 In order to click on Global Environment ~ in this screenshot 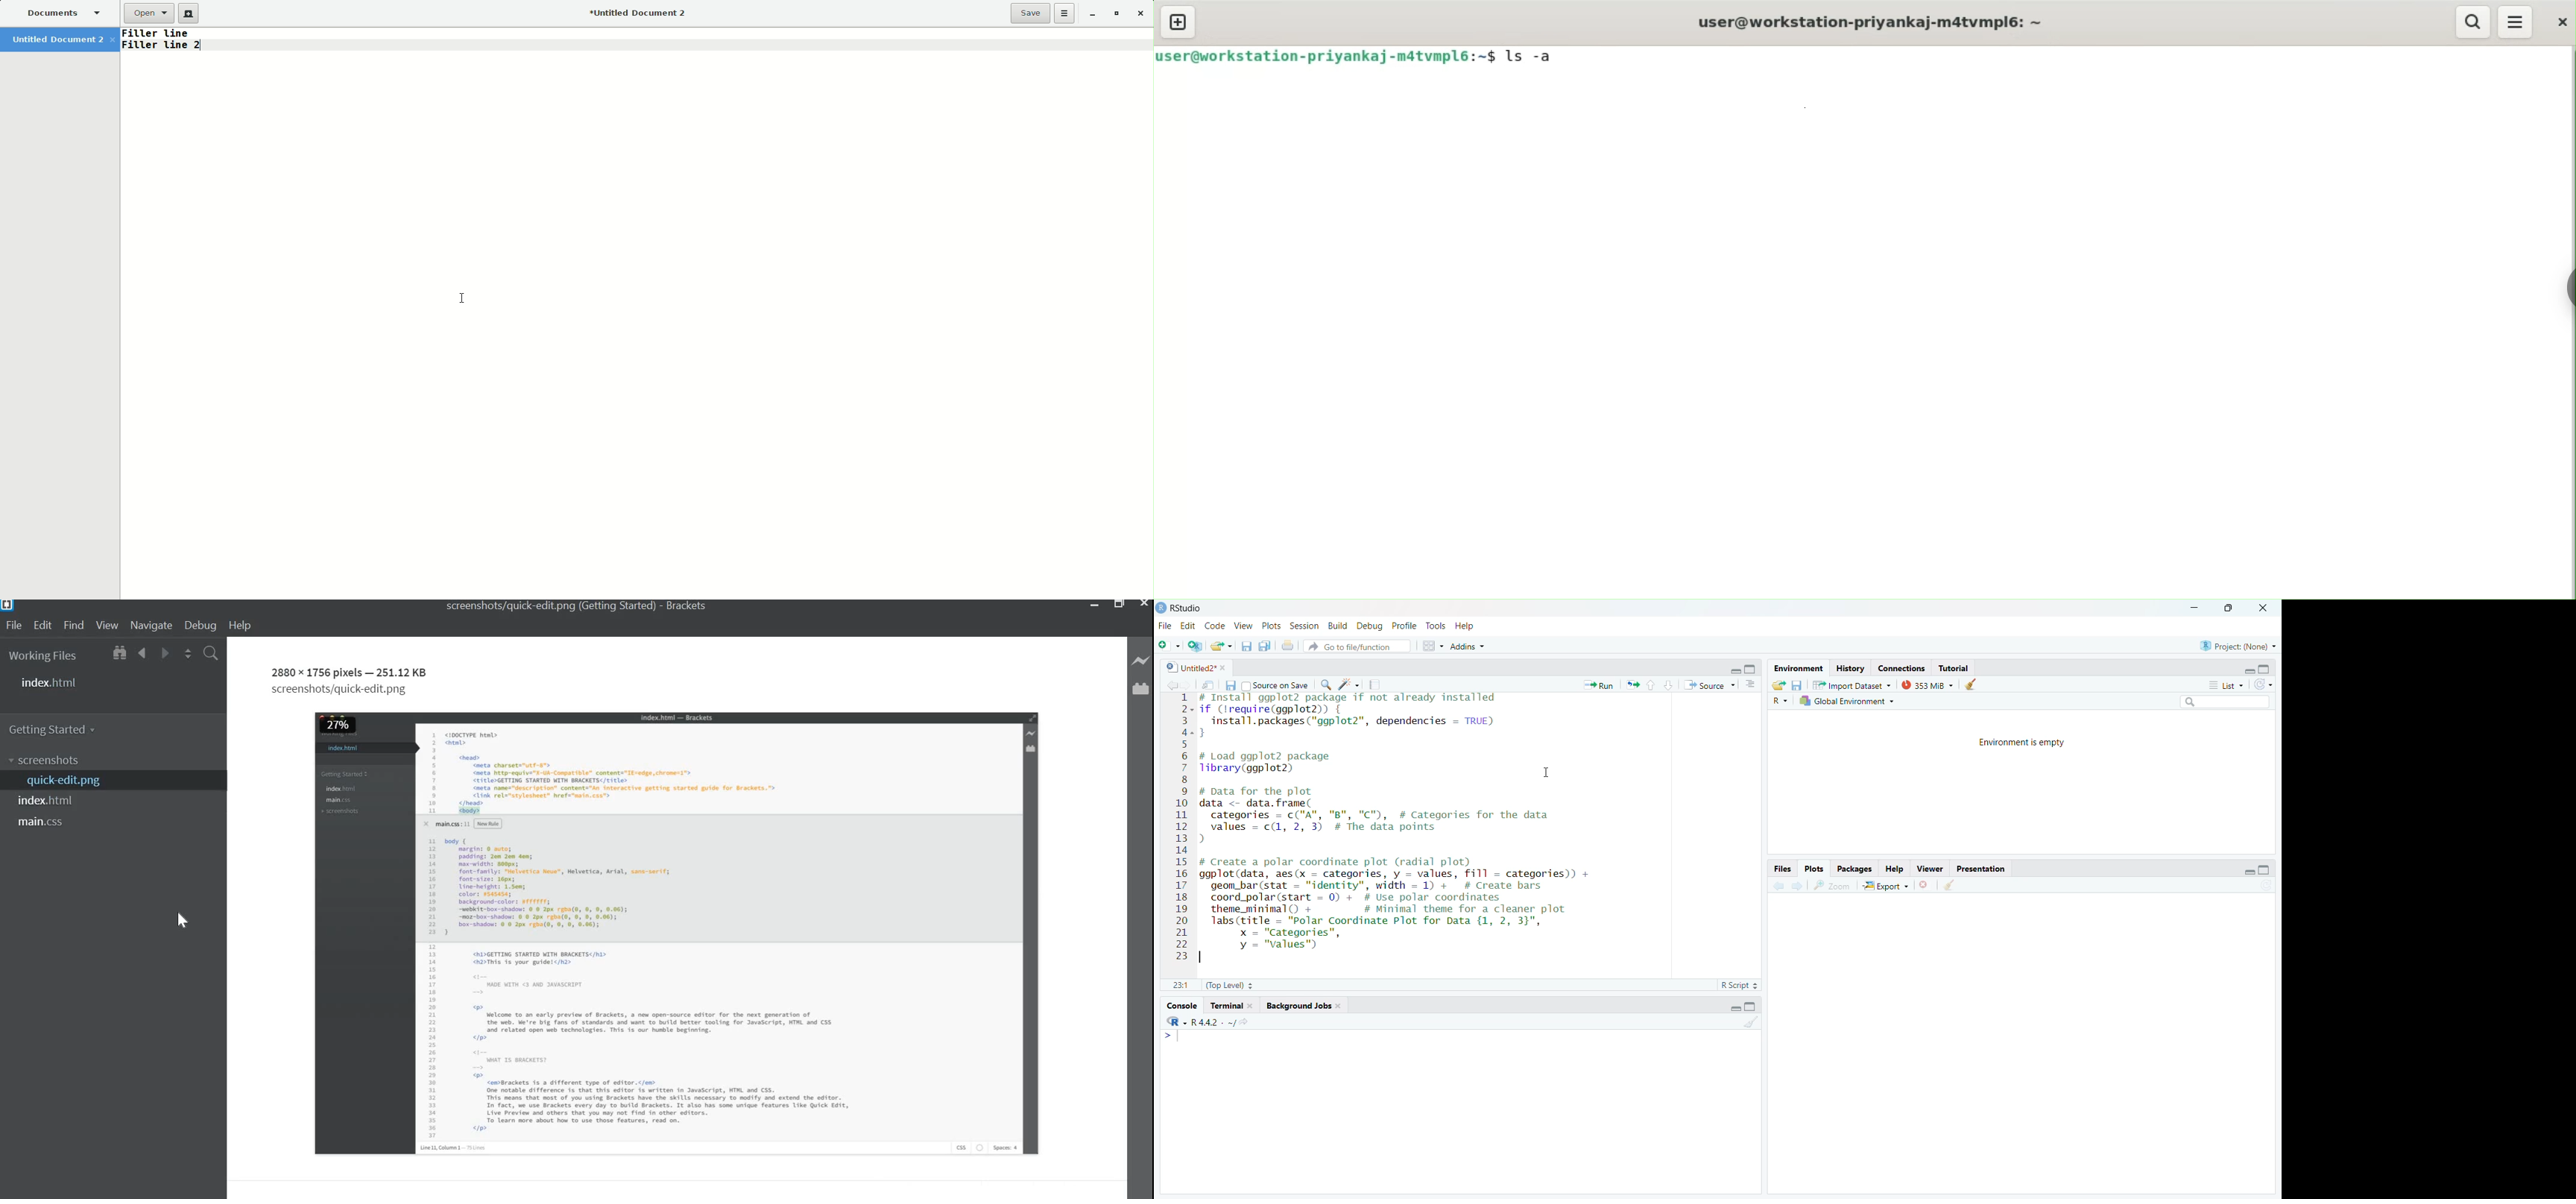, I will do `click(1851, 703)`.